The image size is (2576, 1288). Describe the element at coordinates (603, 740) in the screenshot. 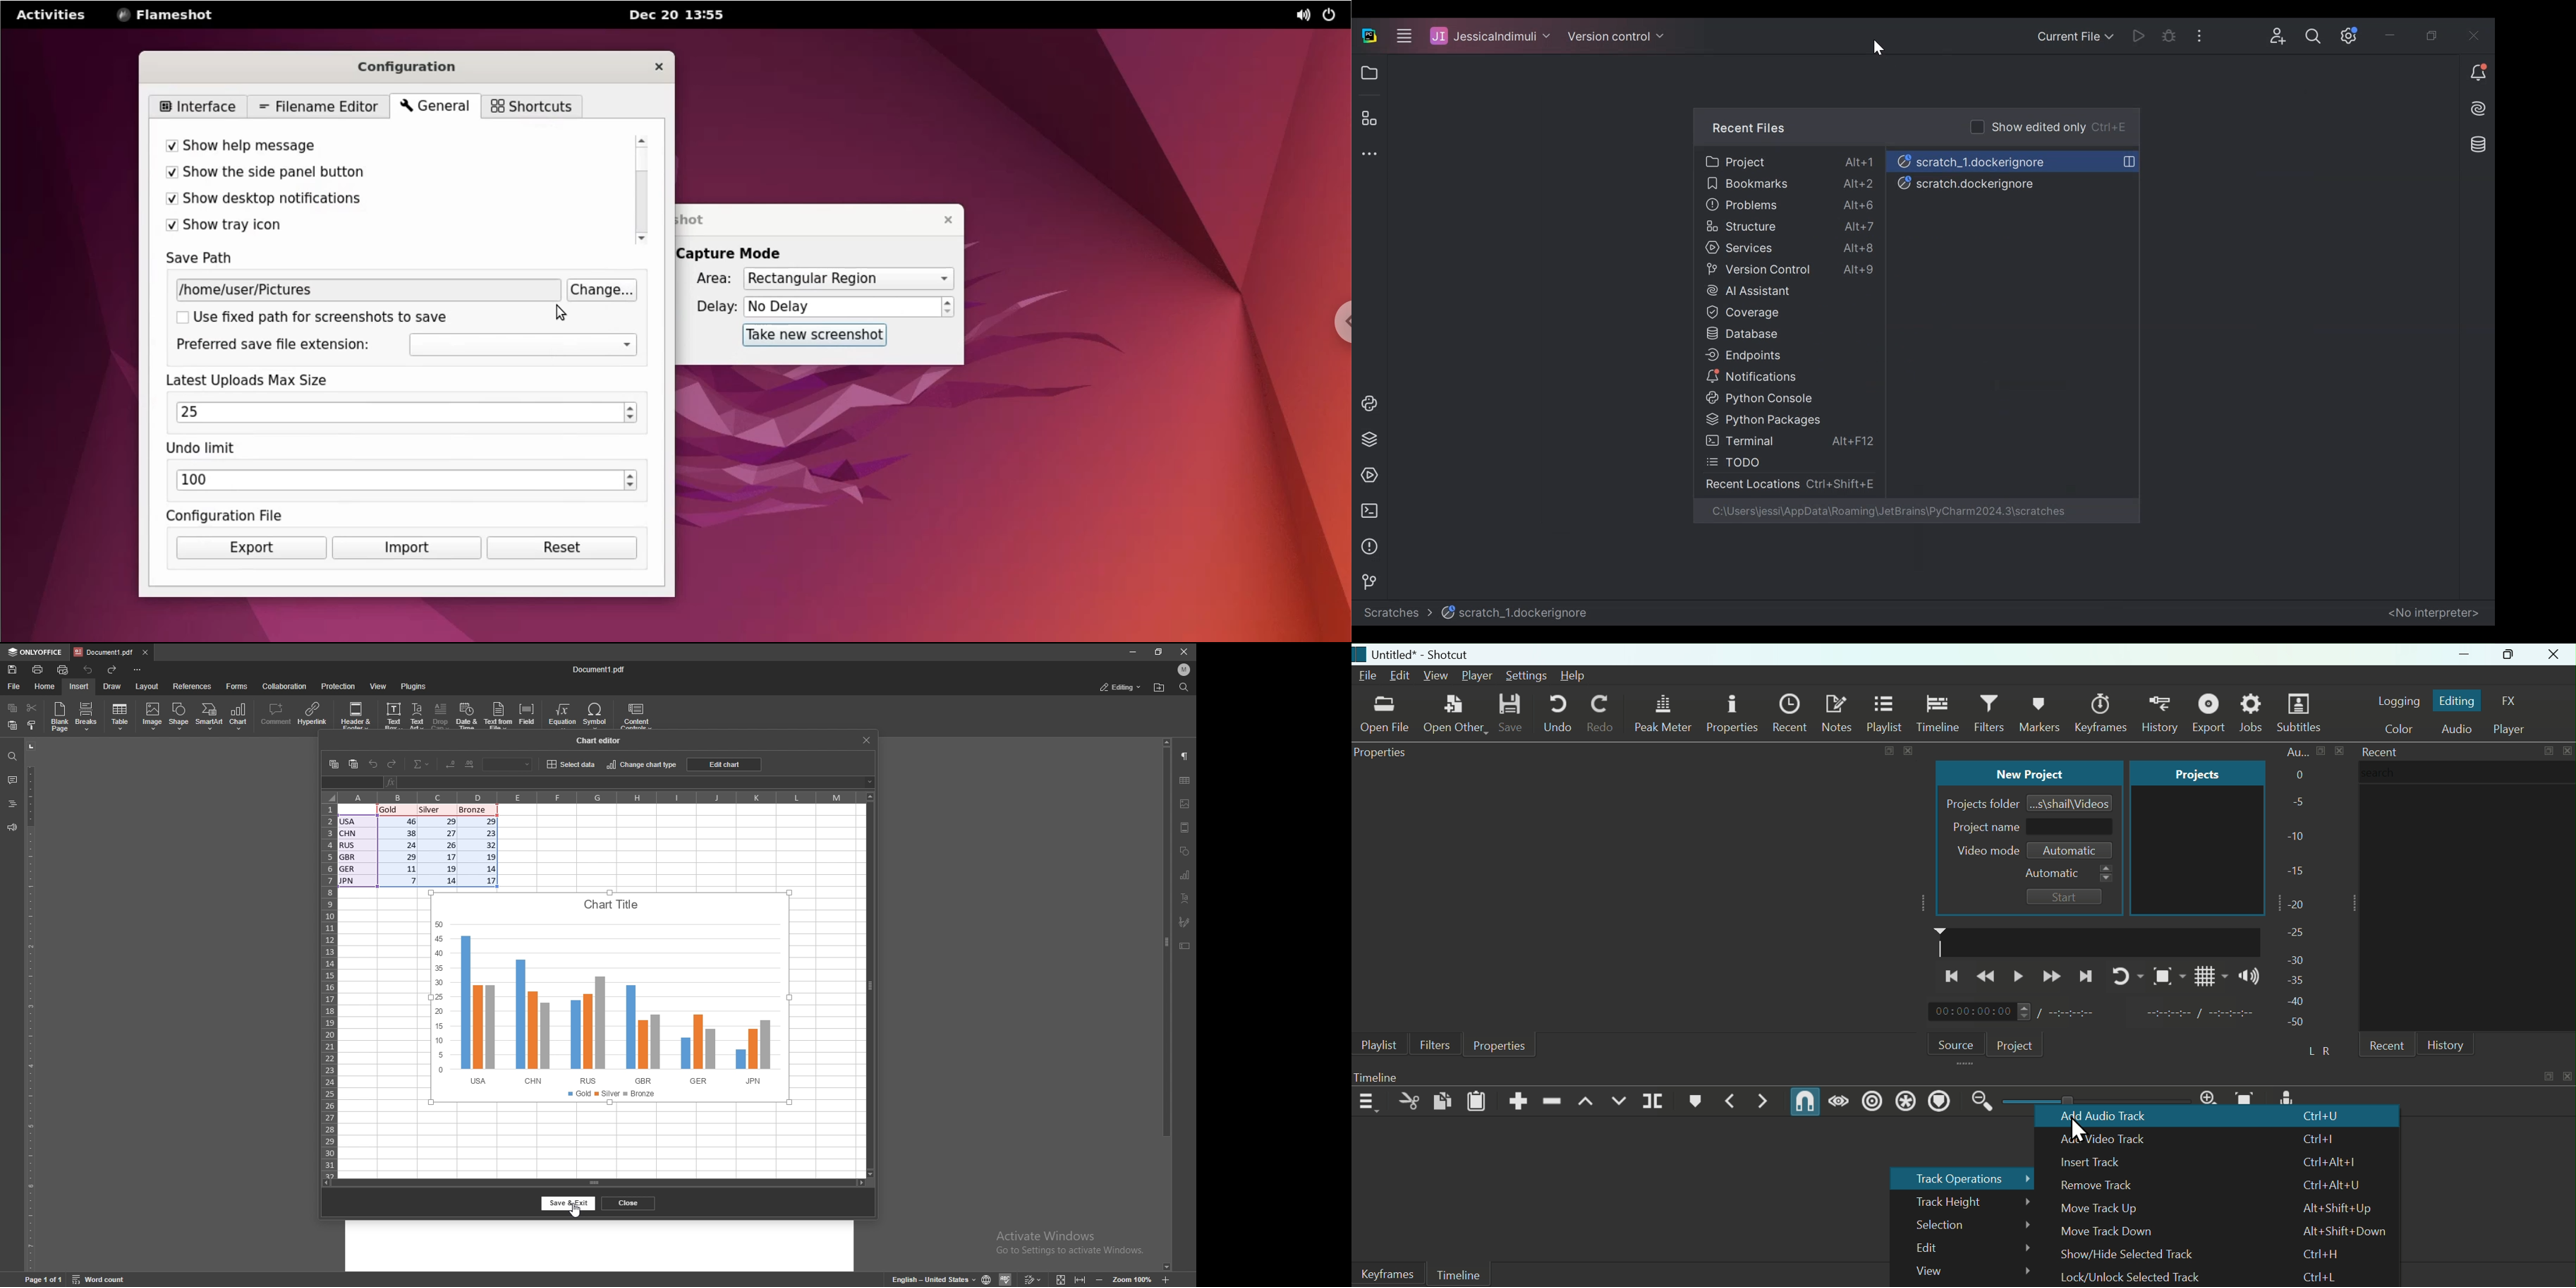

I see `chart editor` at that location.